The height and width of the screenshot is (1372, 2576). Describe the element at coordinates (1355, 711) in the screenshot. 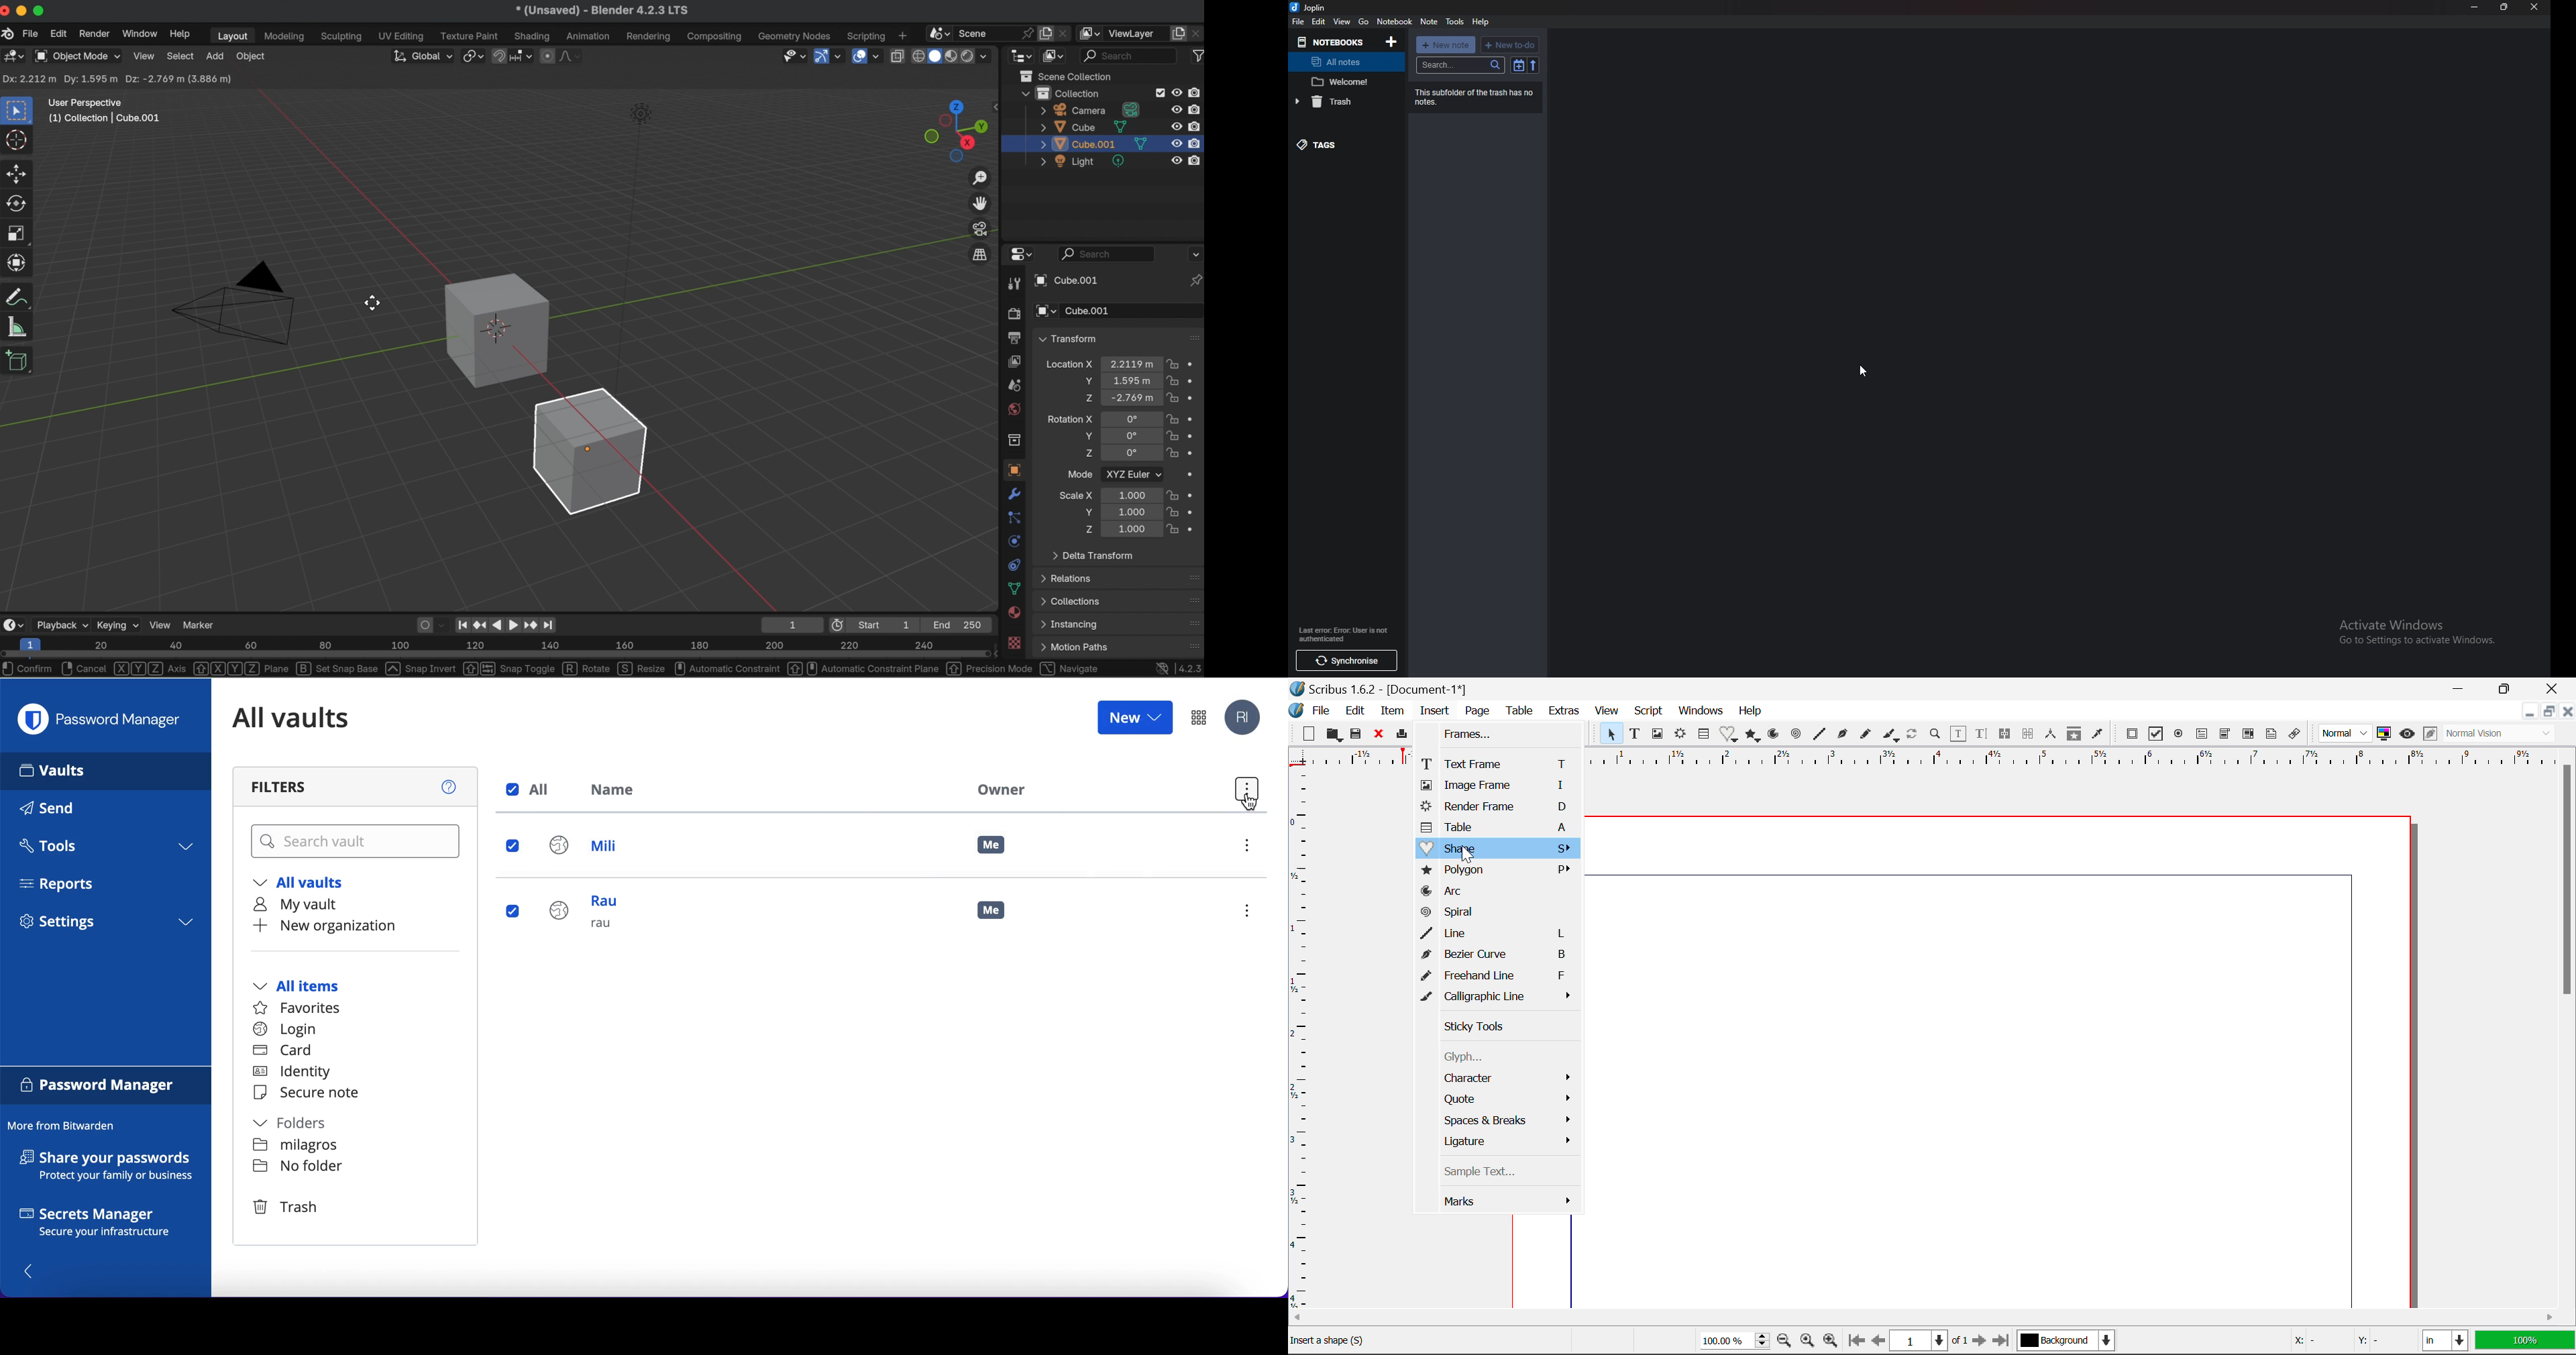

I see `Edit` at that location.